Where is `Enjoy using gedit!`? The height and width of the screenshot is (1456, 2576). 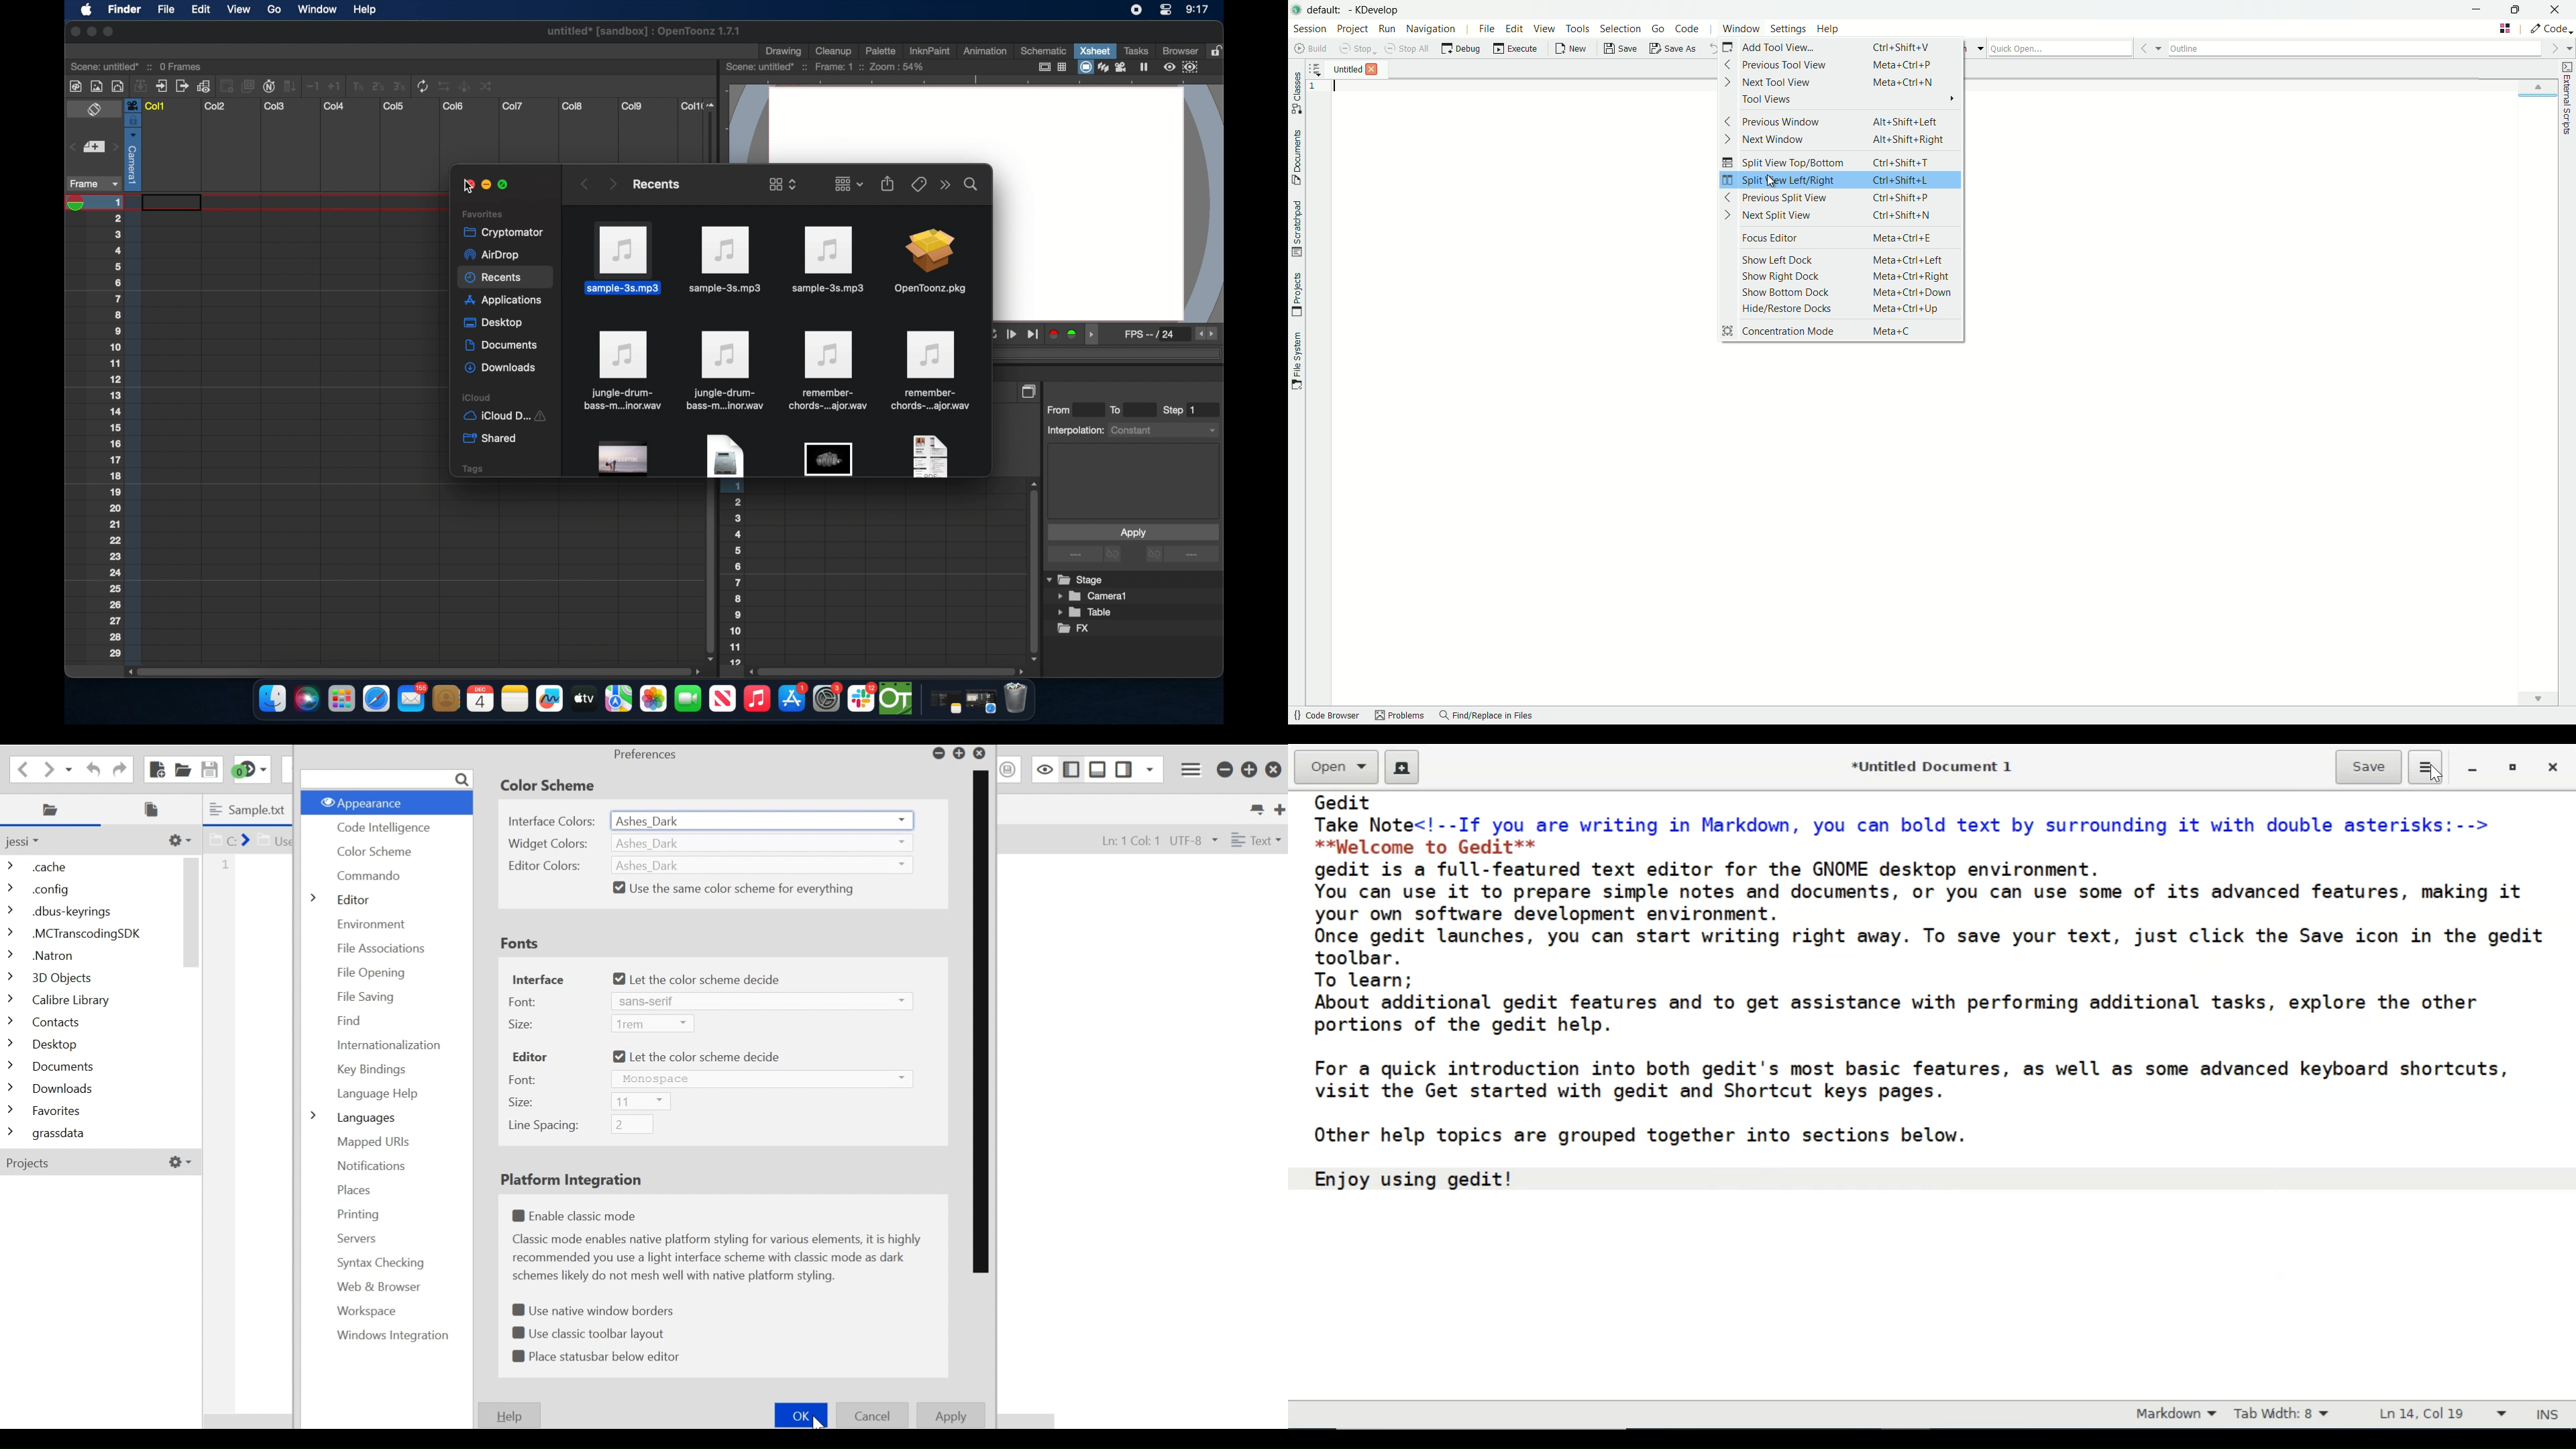 Enjoy using gedit! is located at coordinates (1415, 1179).